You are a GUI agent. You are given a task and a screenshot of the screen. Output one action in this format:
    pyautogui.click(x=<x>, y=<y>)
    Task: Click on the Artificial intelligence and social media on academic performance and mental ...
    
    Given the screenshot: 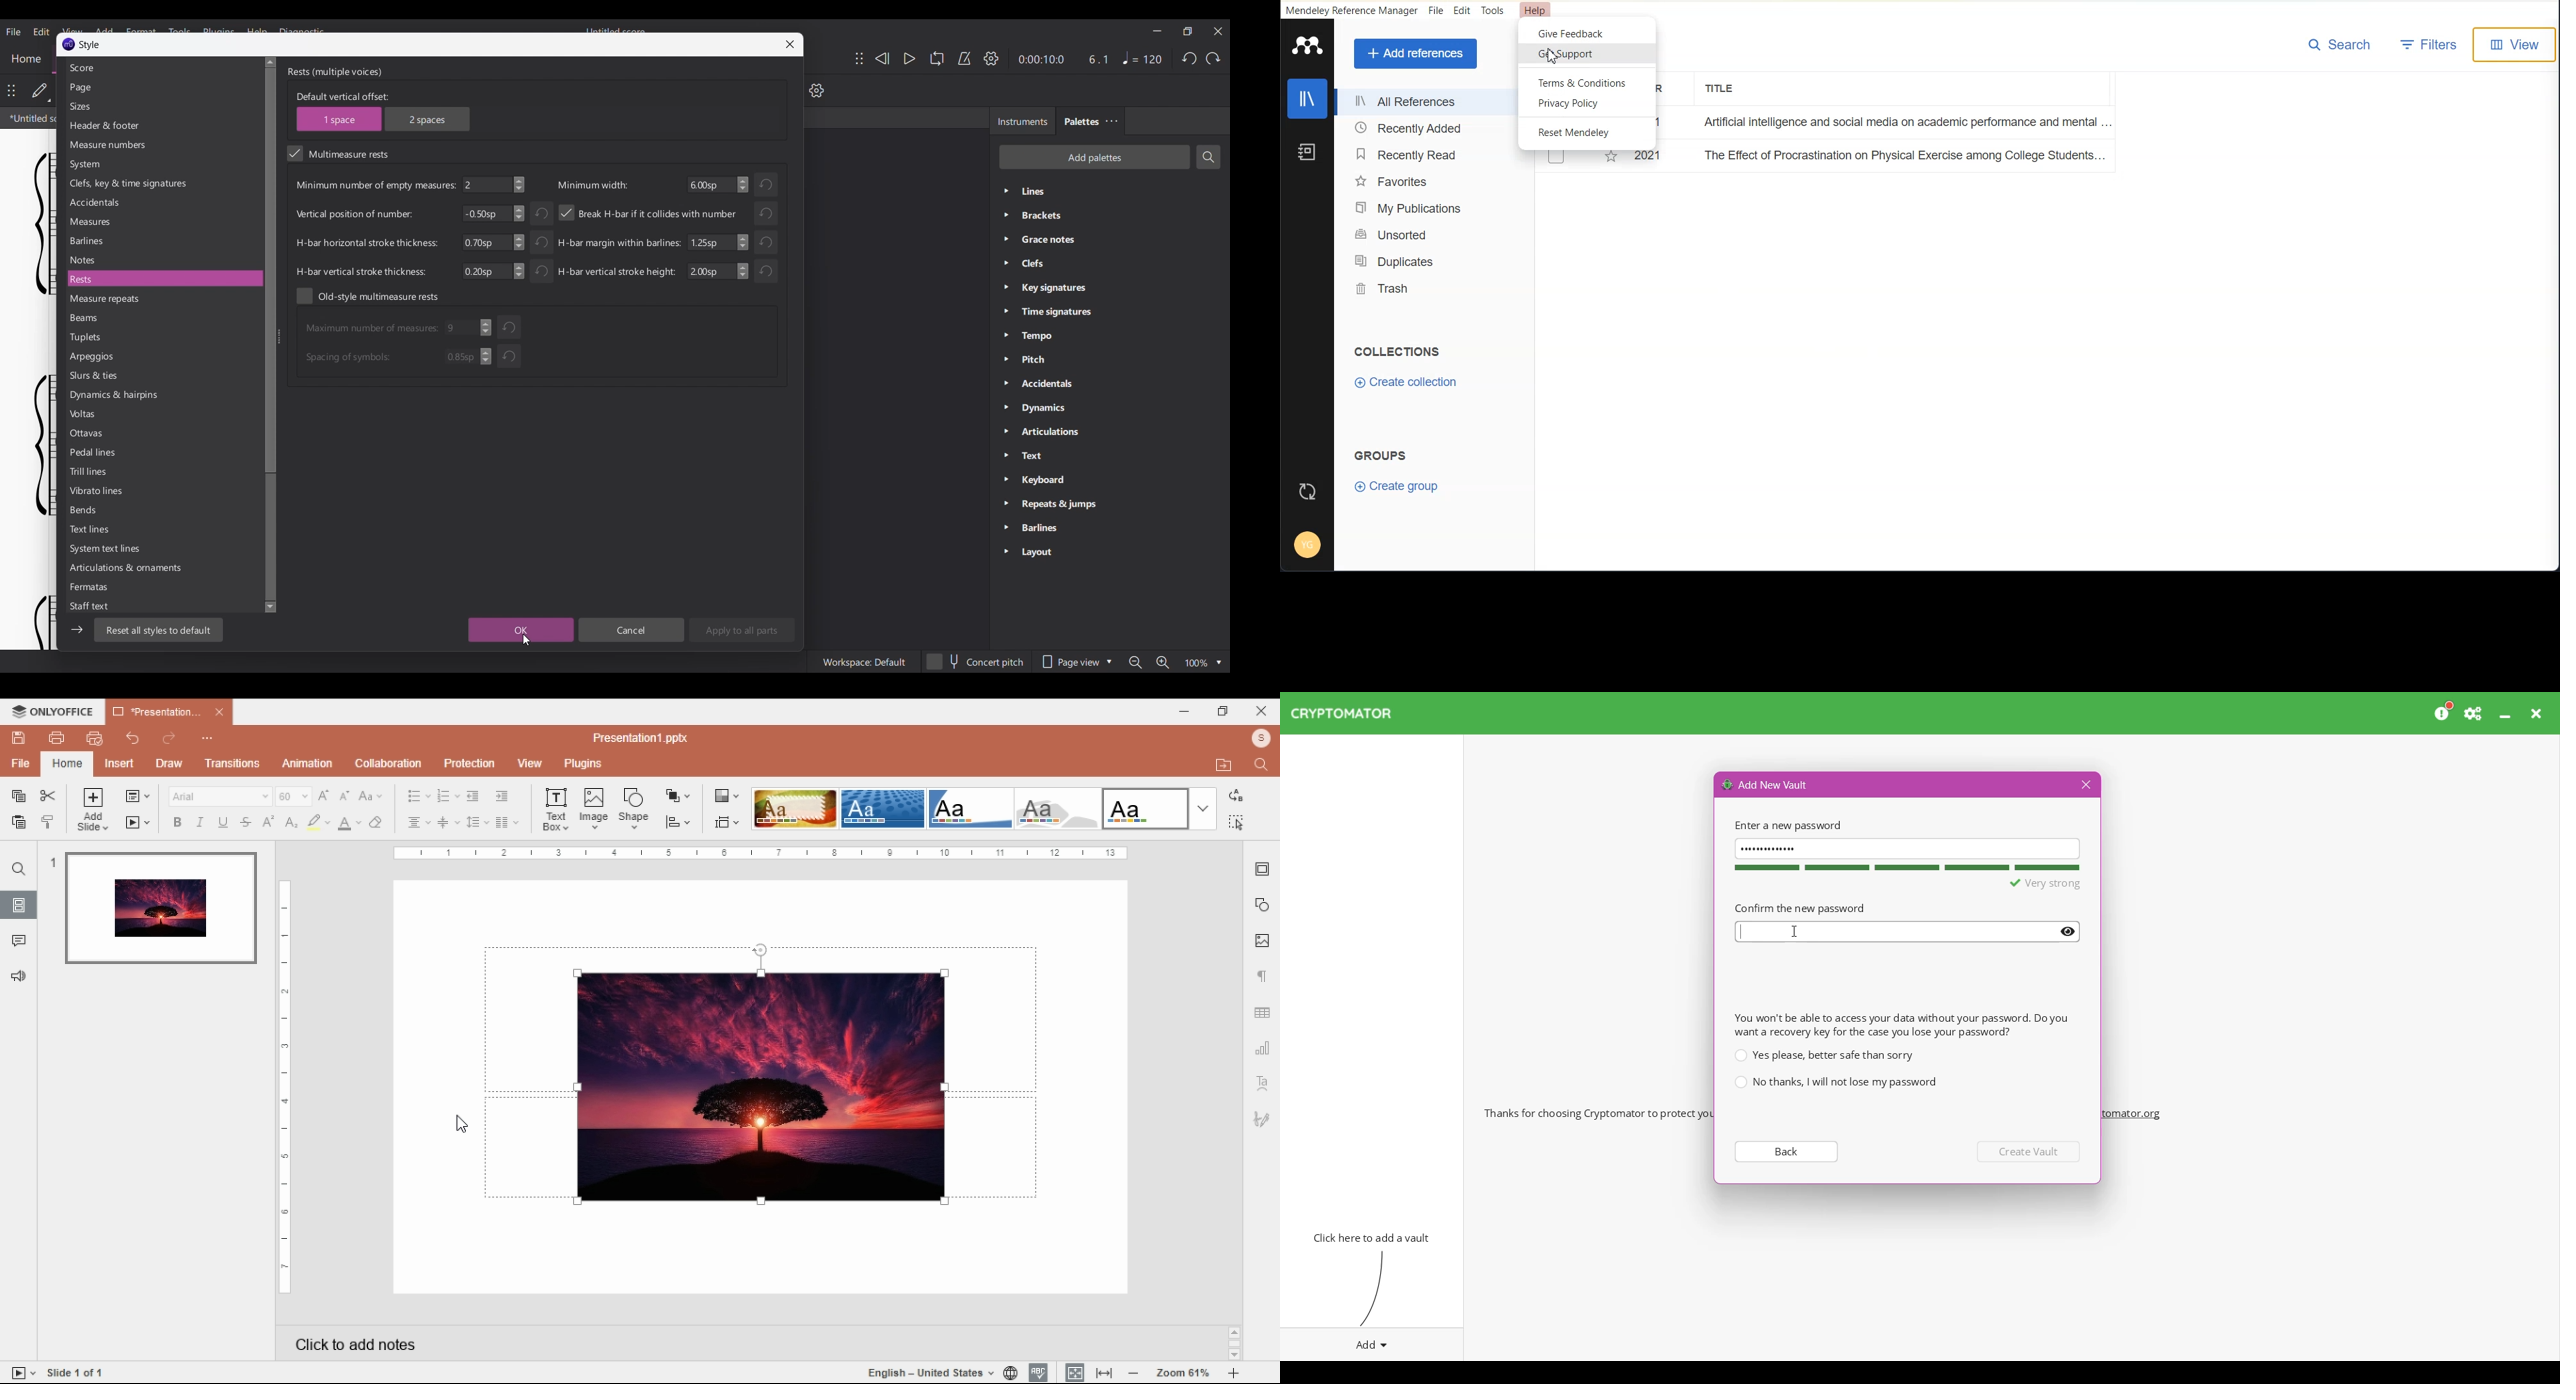 What is the action you would take?
    pyautogui.click(x=1911, y=124)
    